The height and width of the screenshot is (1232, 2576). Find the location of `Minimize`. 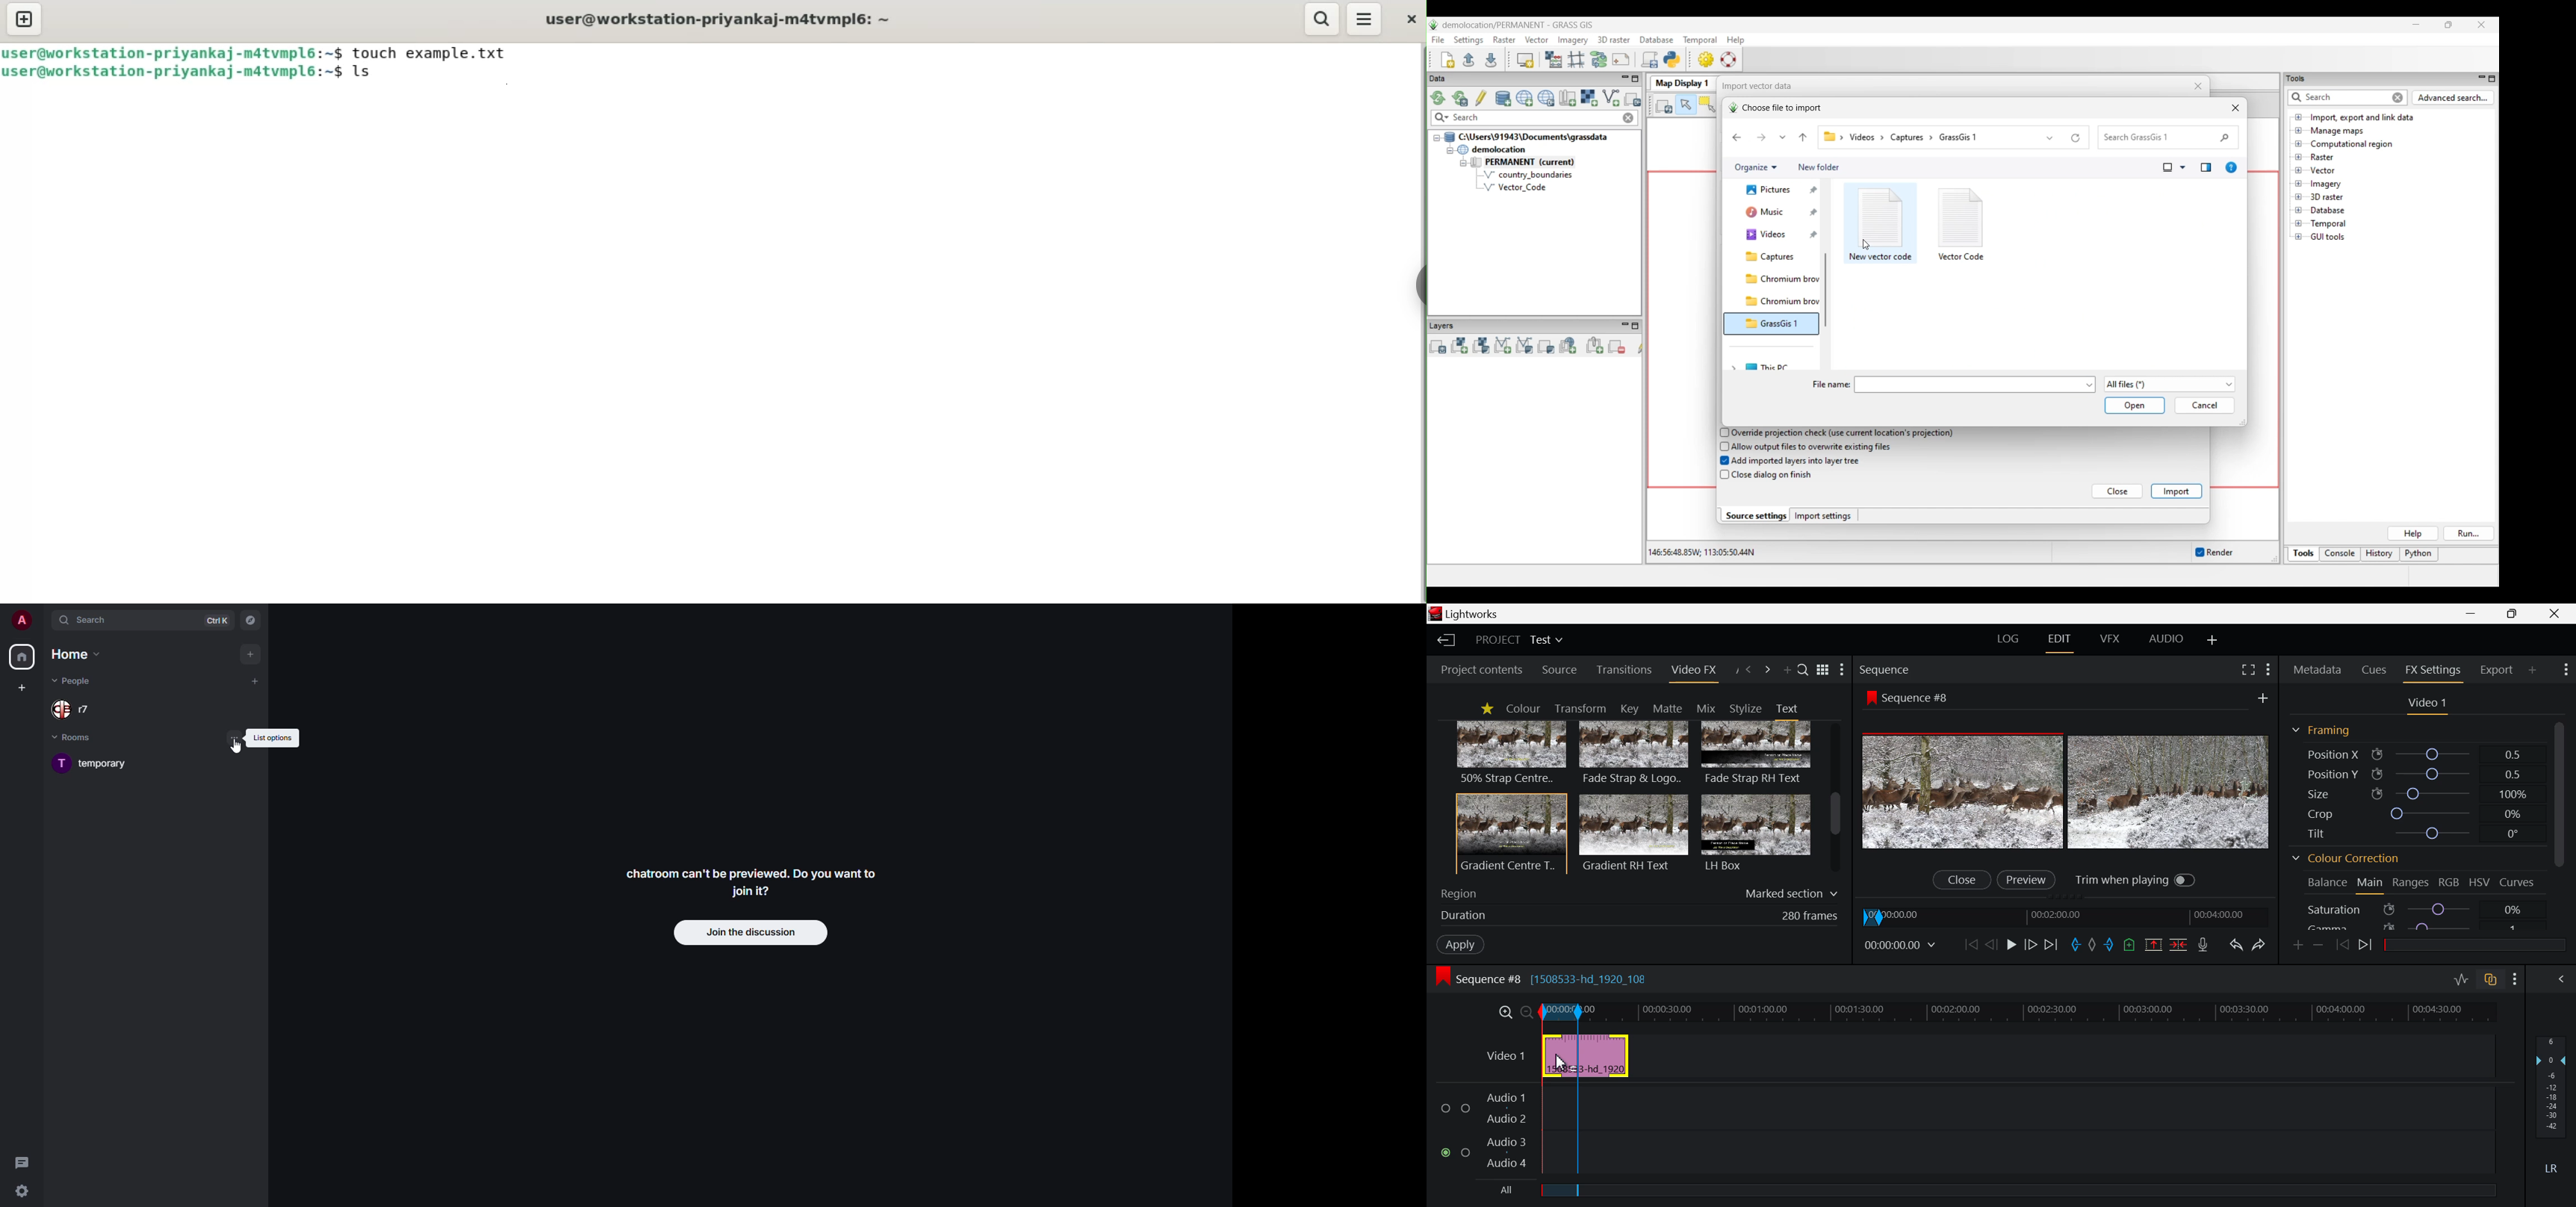

Minimize is located at coordinates (2515, 614).